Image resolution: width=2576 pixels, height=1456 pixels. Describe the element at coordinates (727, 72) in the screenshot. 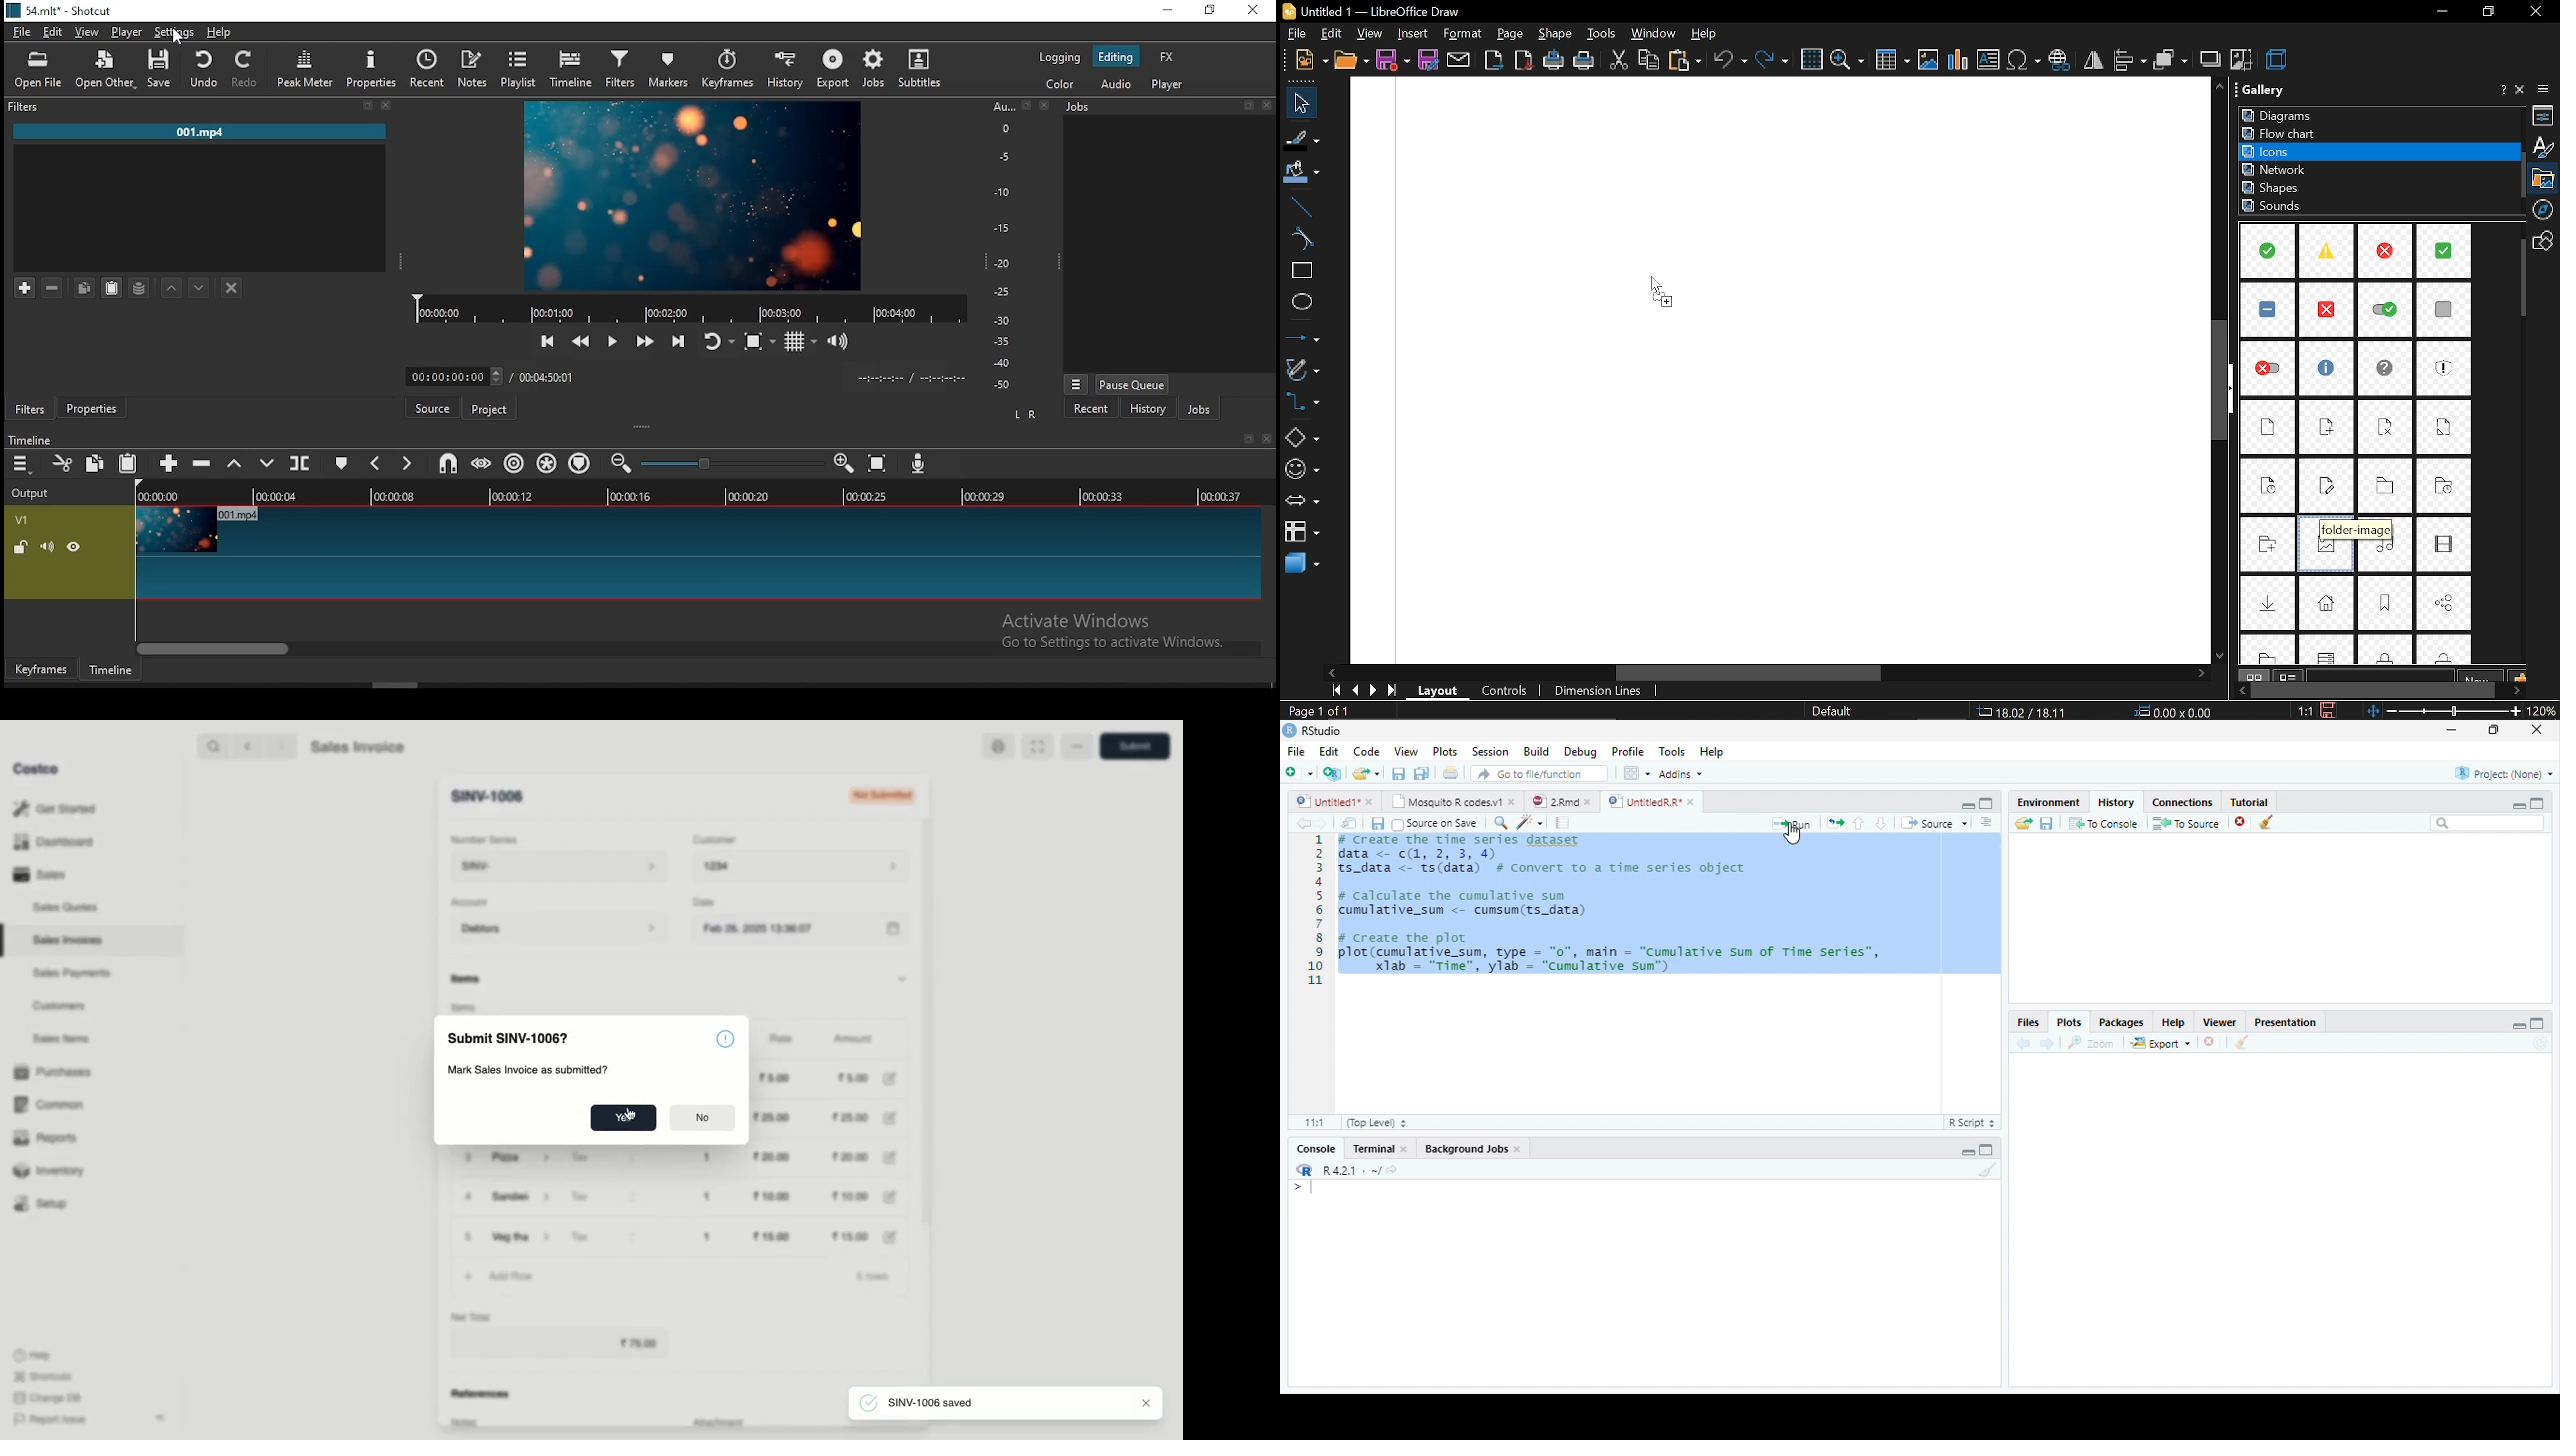

I see `keyframes` at that location.